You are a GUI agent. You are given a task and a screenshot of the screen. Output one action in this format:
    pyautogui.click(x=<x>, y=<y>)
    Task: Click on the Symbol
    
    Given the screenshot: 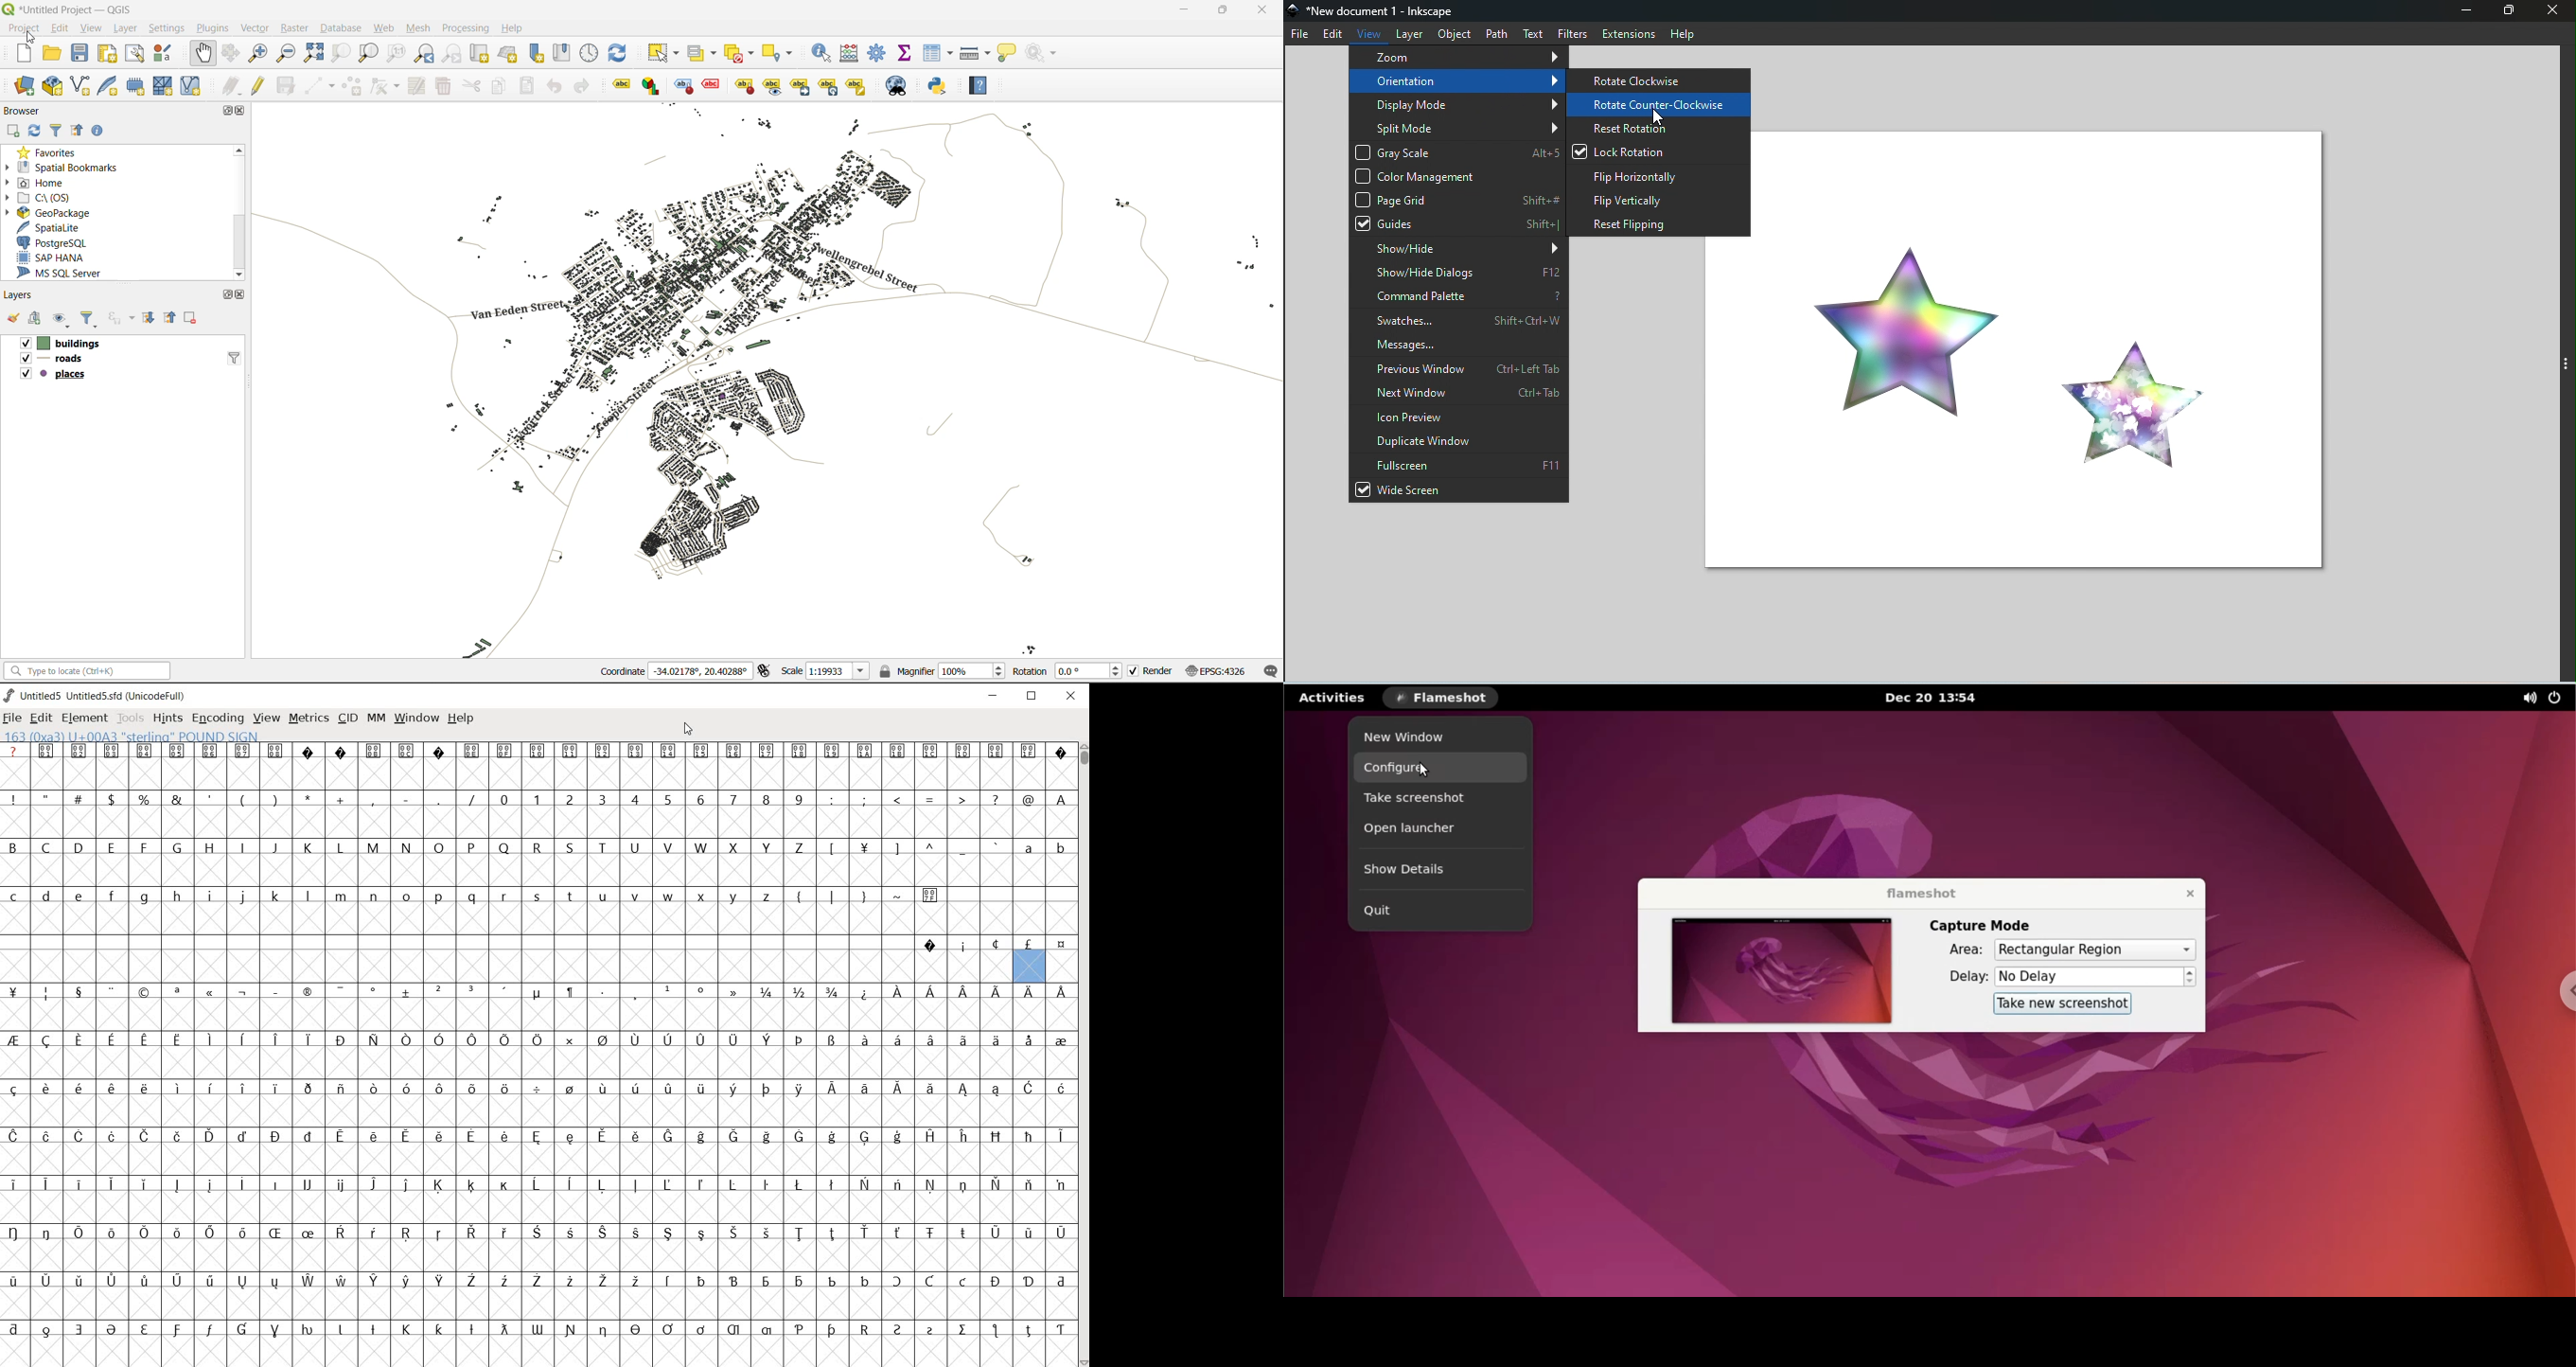 What is the action you would take?
    pyautogui.click(x=340, y=1279)
    